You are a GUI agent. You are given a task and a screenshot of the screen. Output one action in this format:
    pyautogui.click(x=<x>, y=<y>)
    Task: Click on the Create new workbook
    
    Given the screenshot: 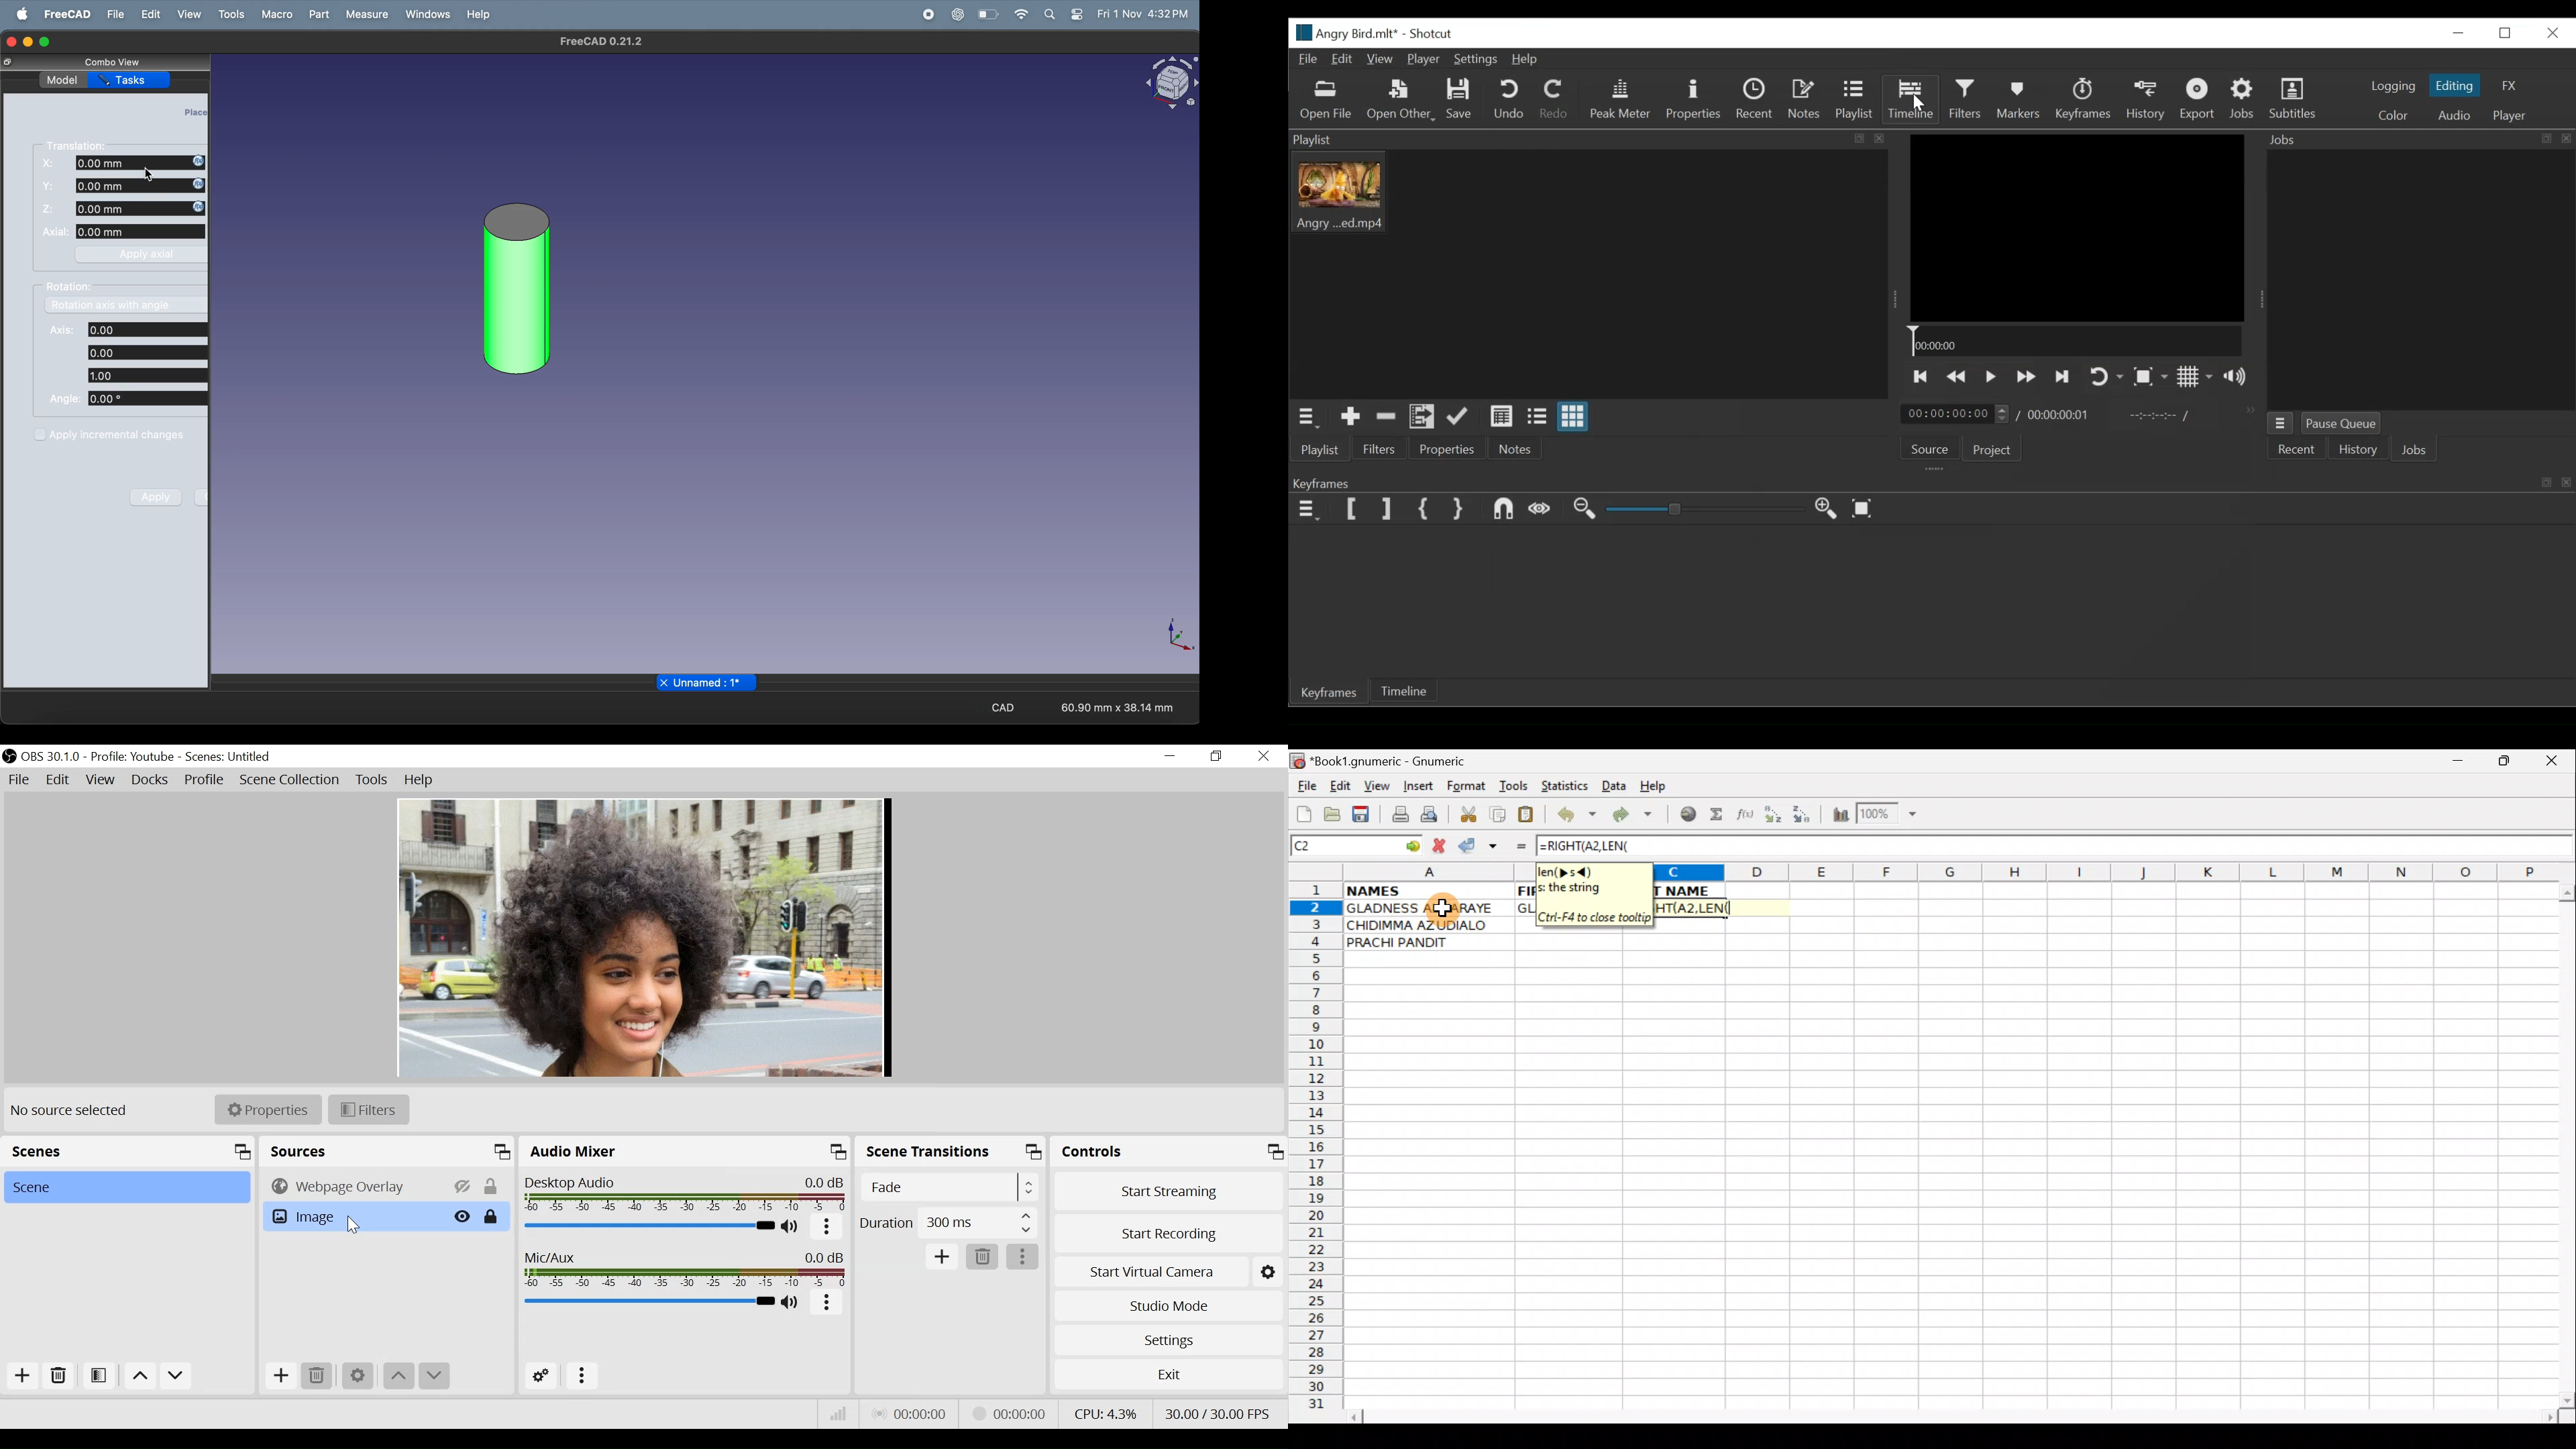 What is the action you would take?
    pyautogui.click(x=1303, y=812)
    